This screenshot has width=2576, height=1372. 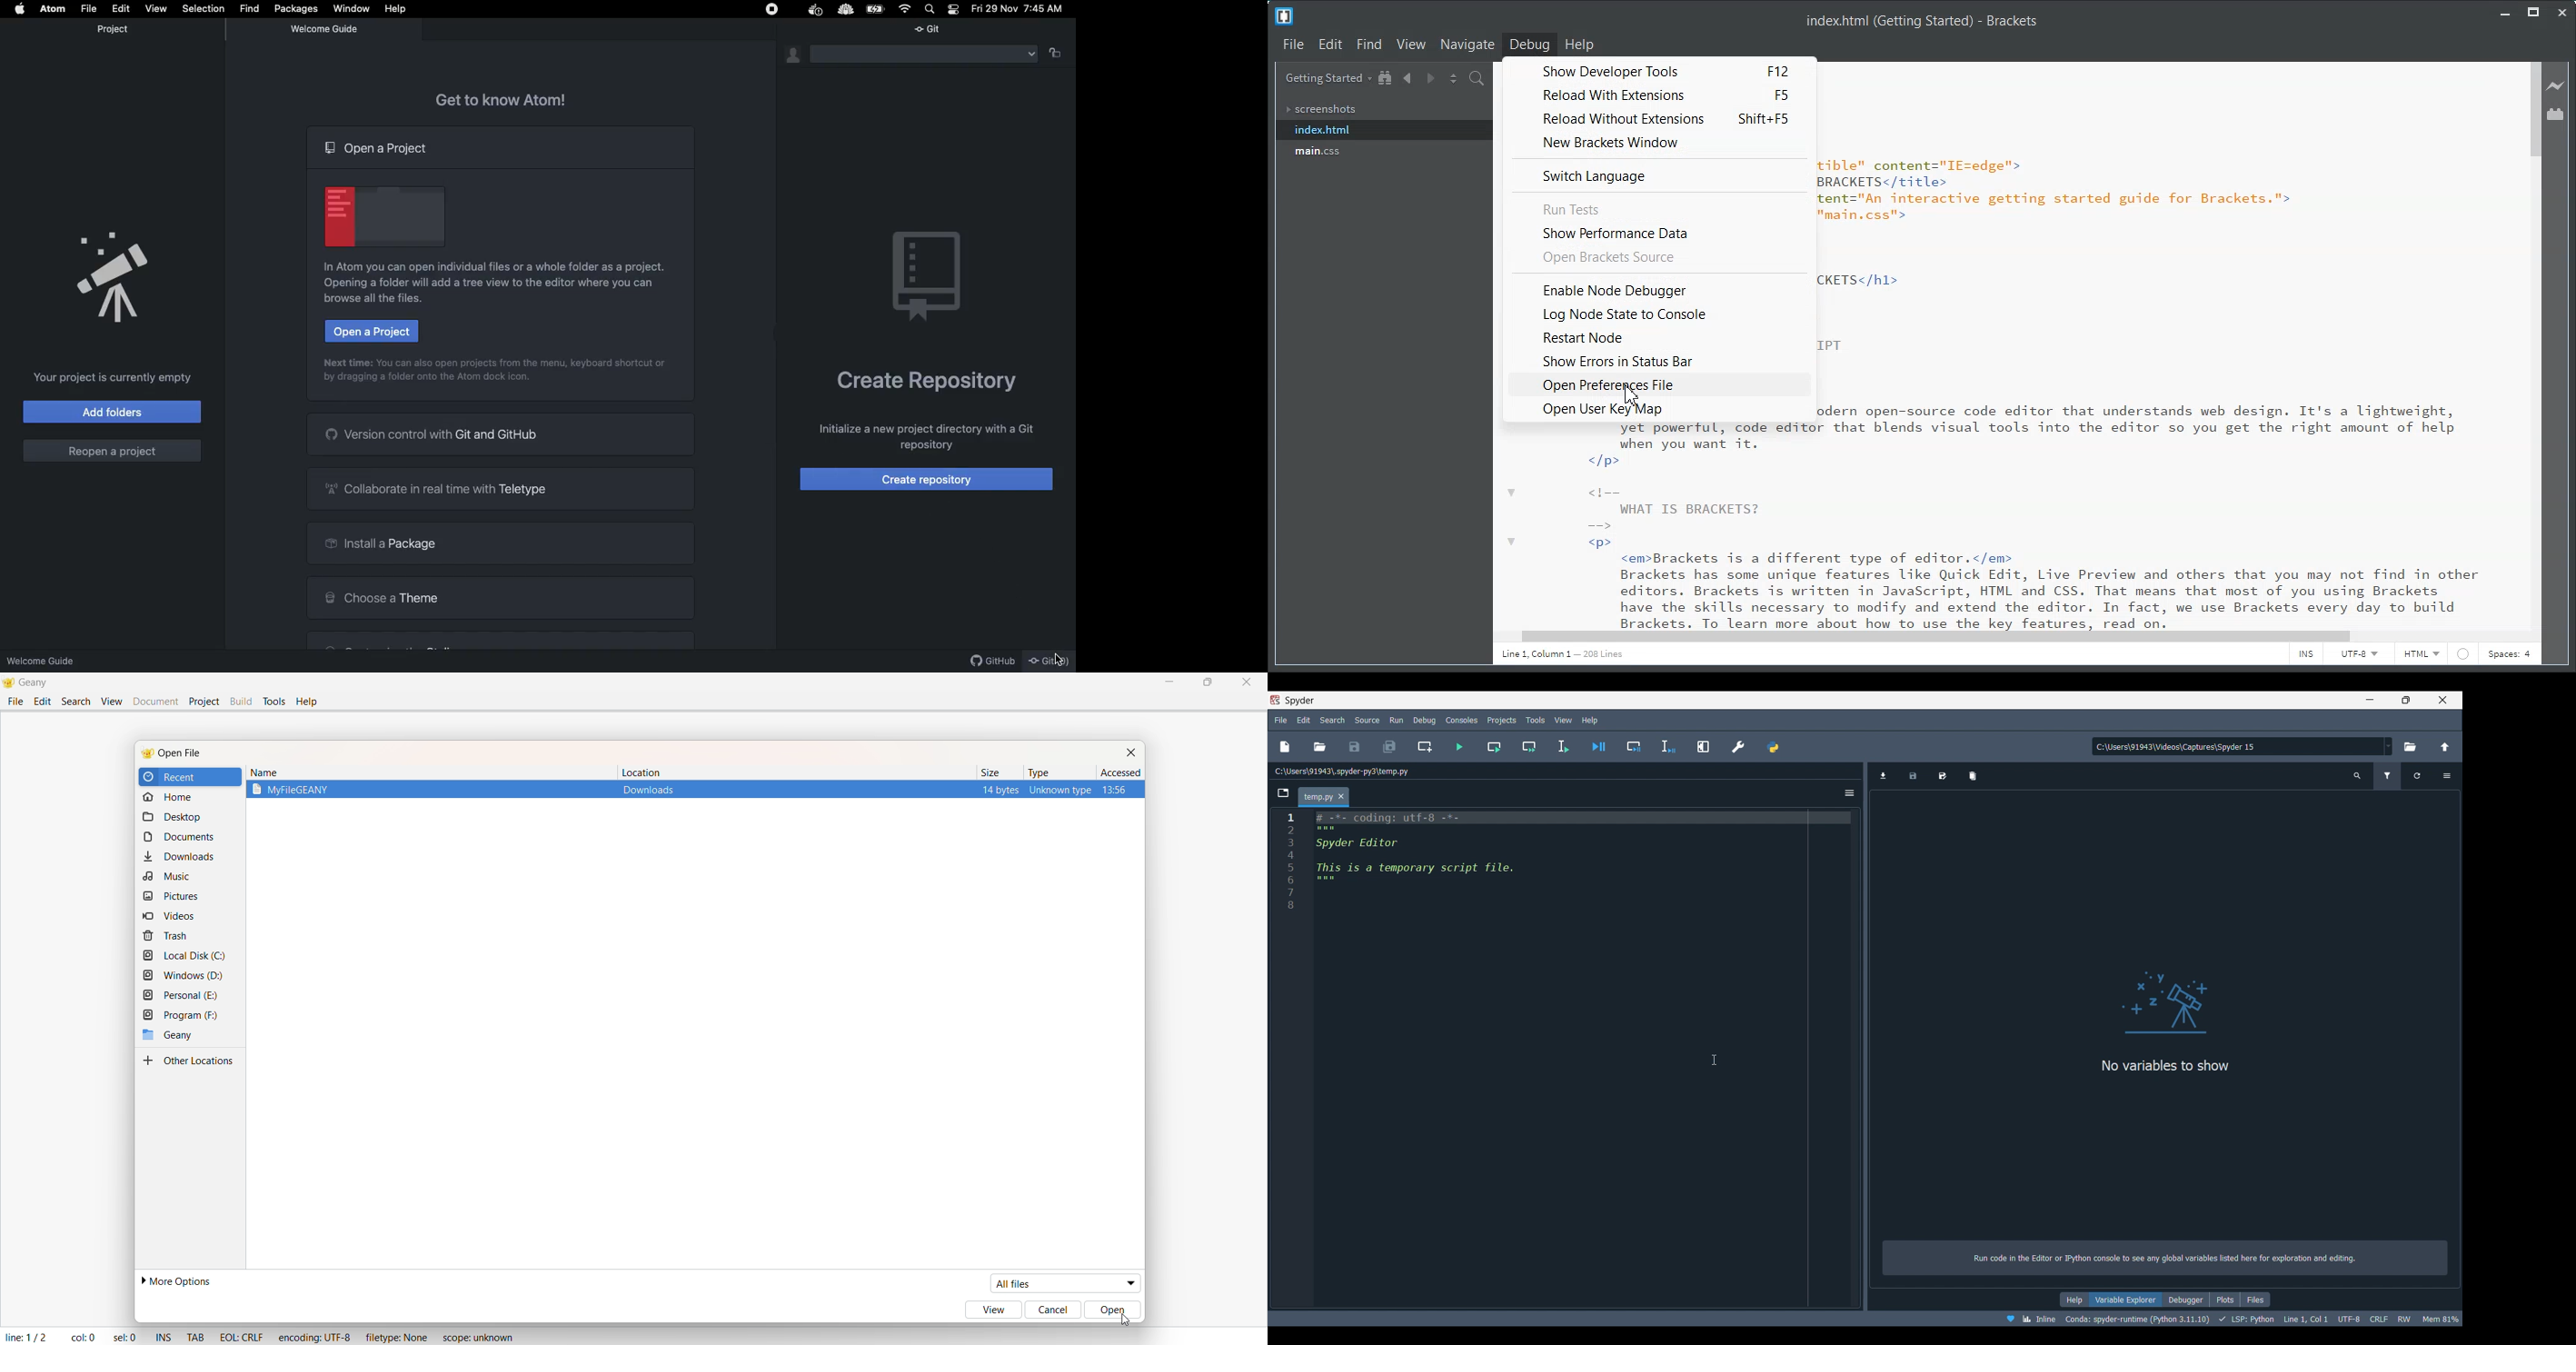 I want to click on Text 3, so click(x=2133, y=289).